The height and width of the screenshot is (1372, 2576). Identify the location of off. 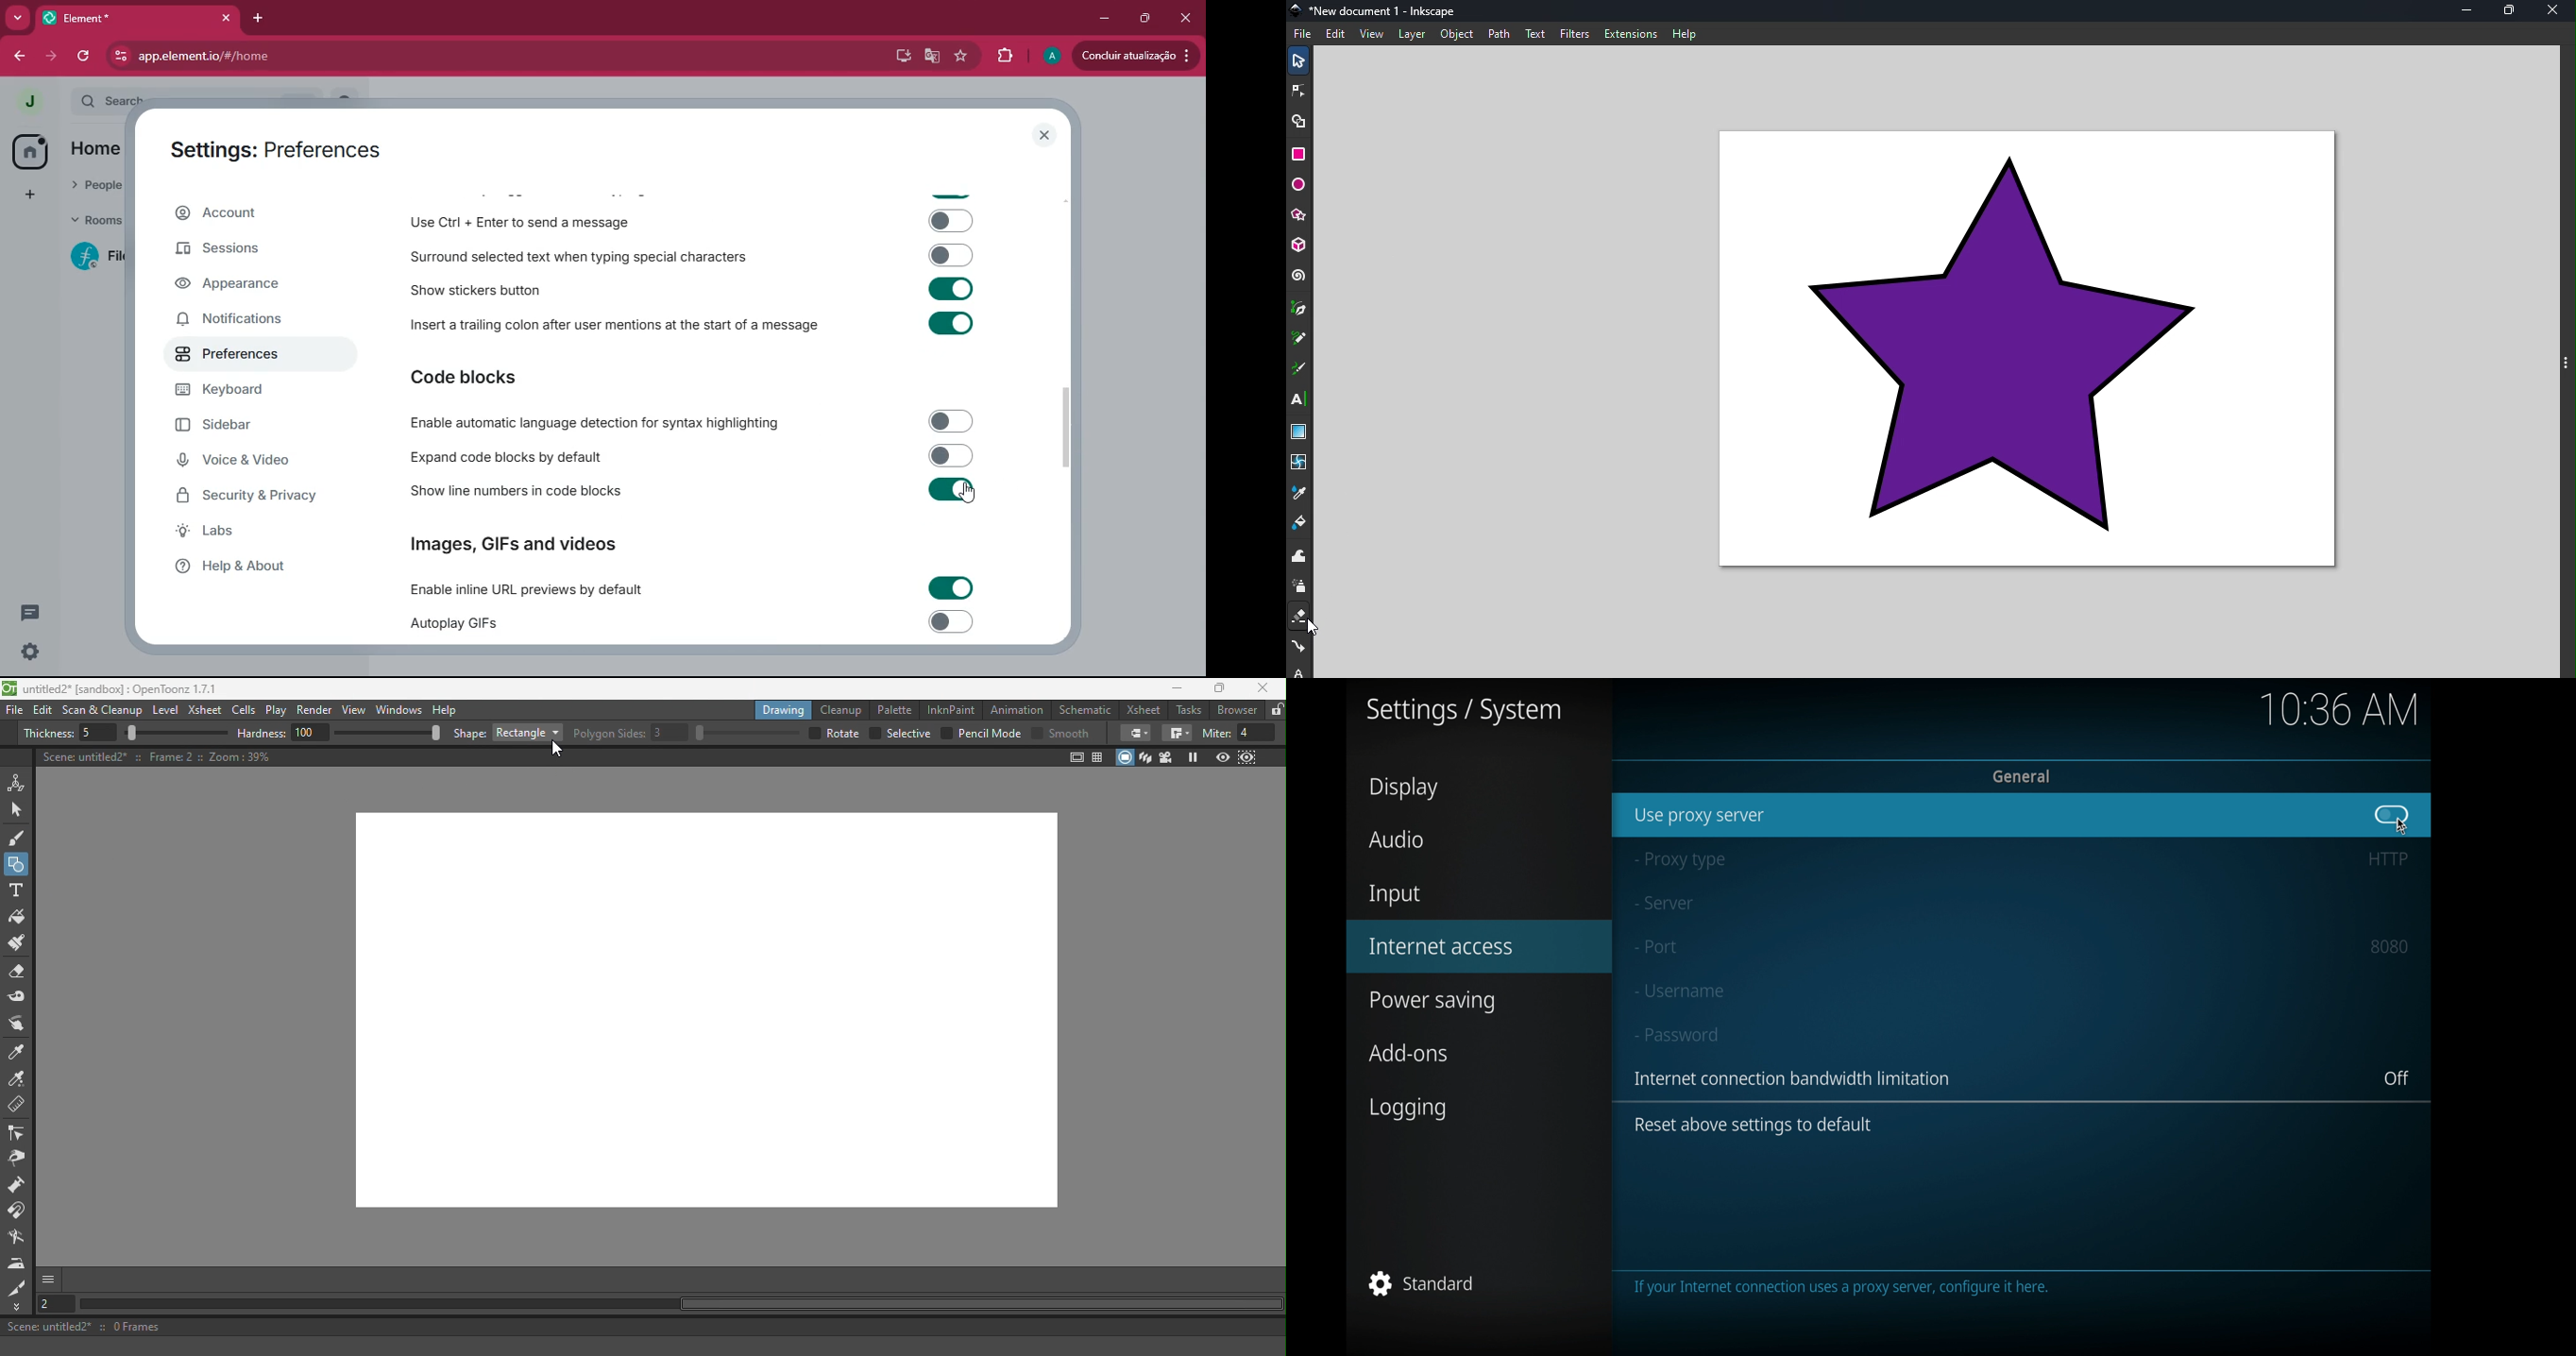
(2397, 1079).